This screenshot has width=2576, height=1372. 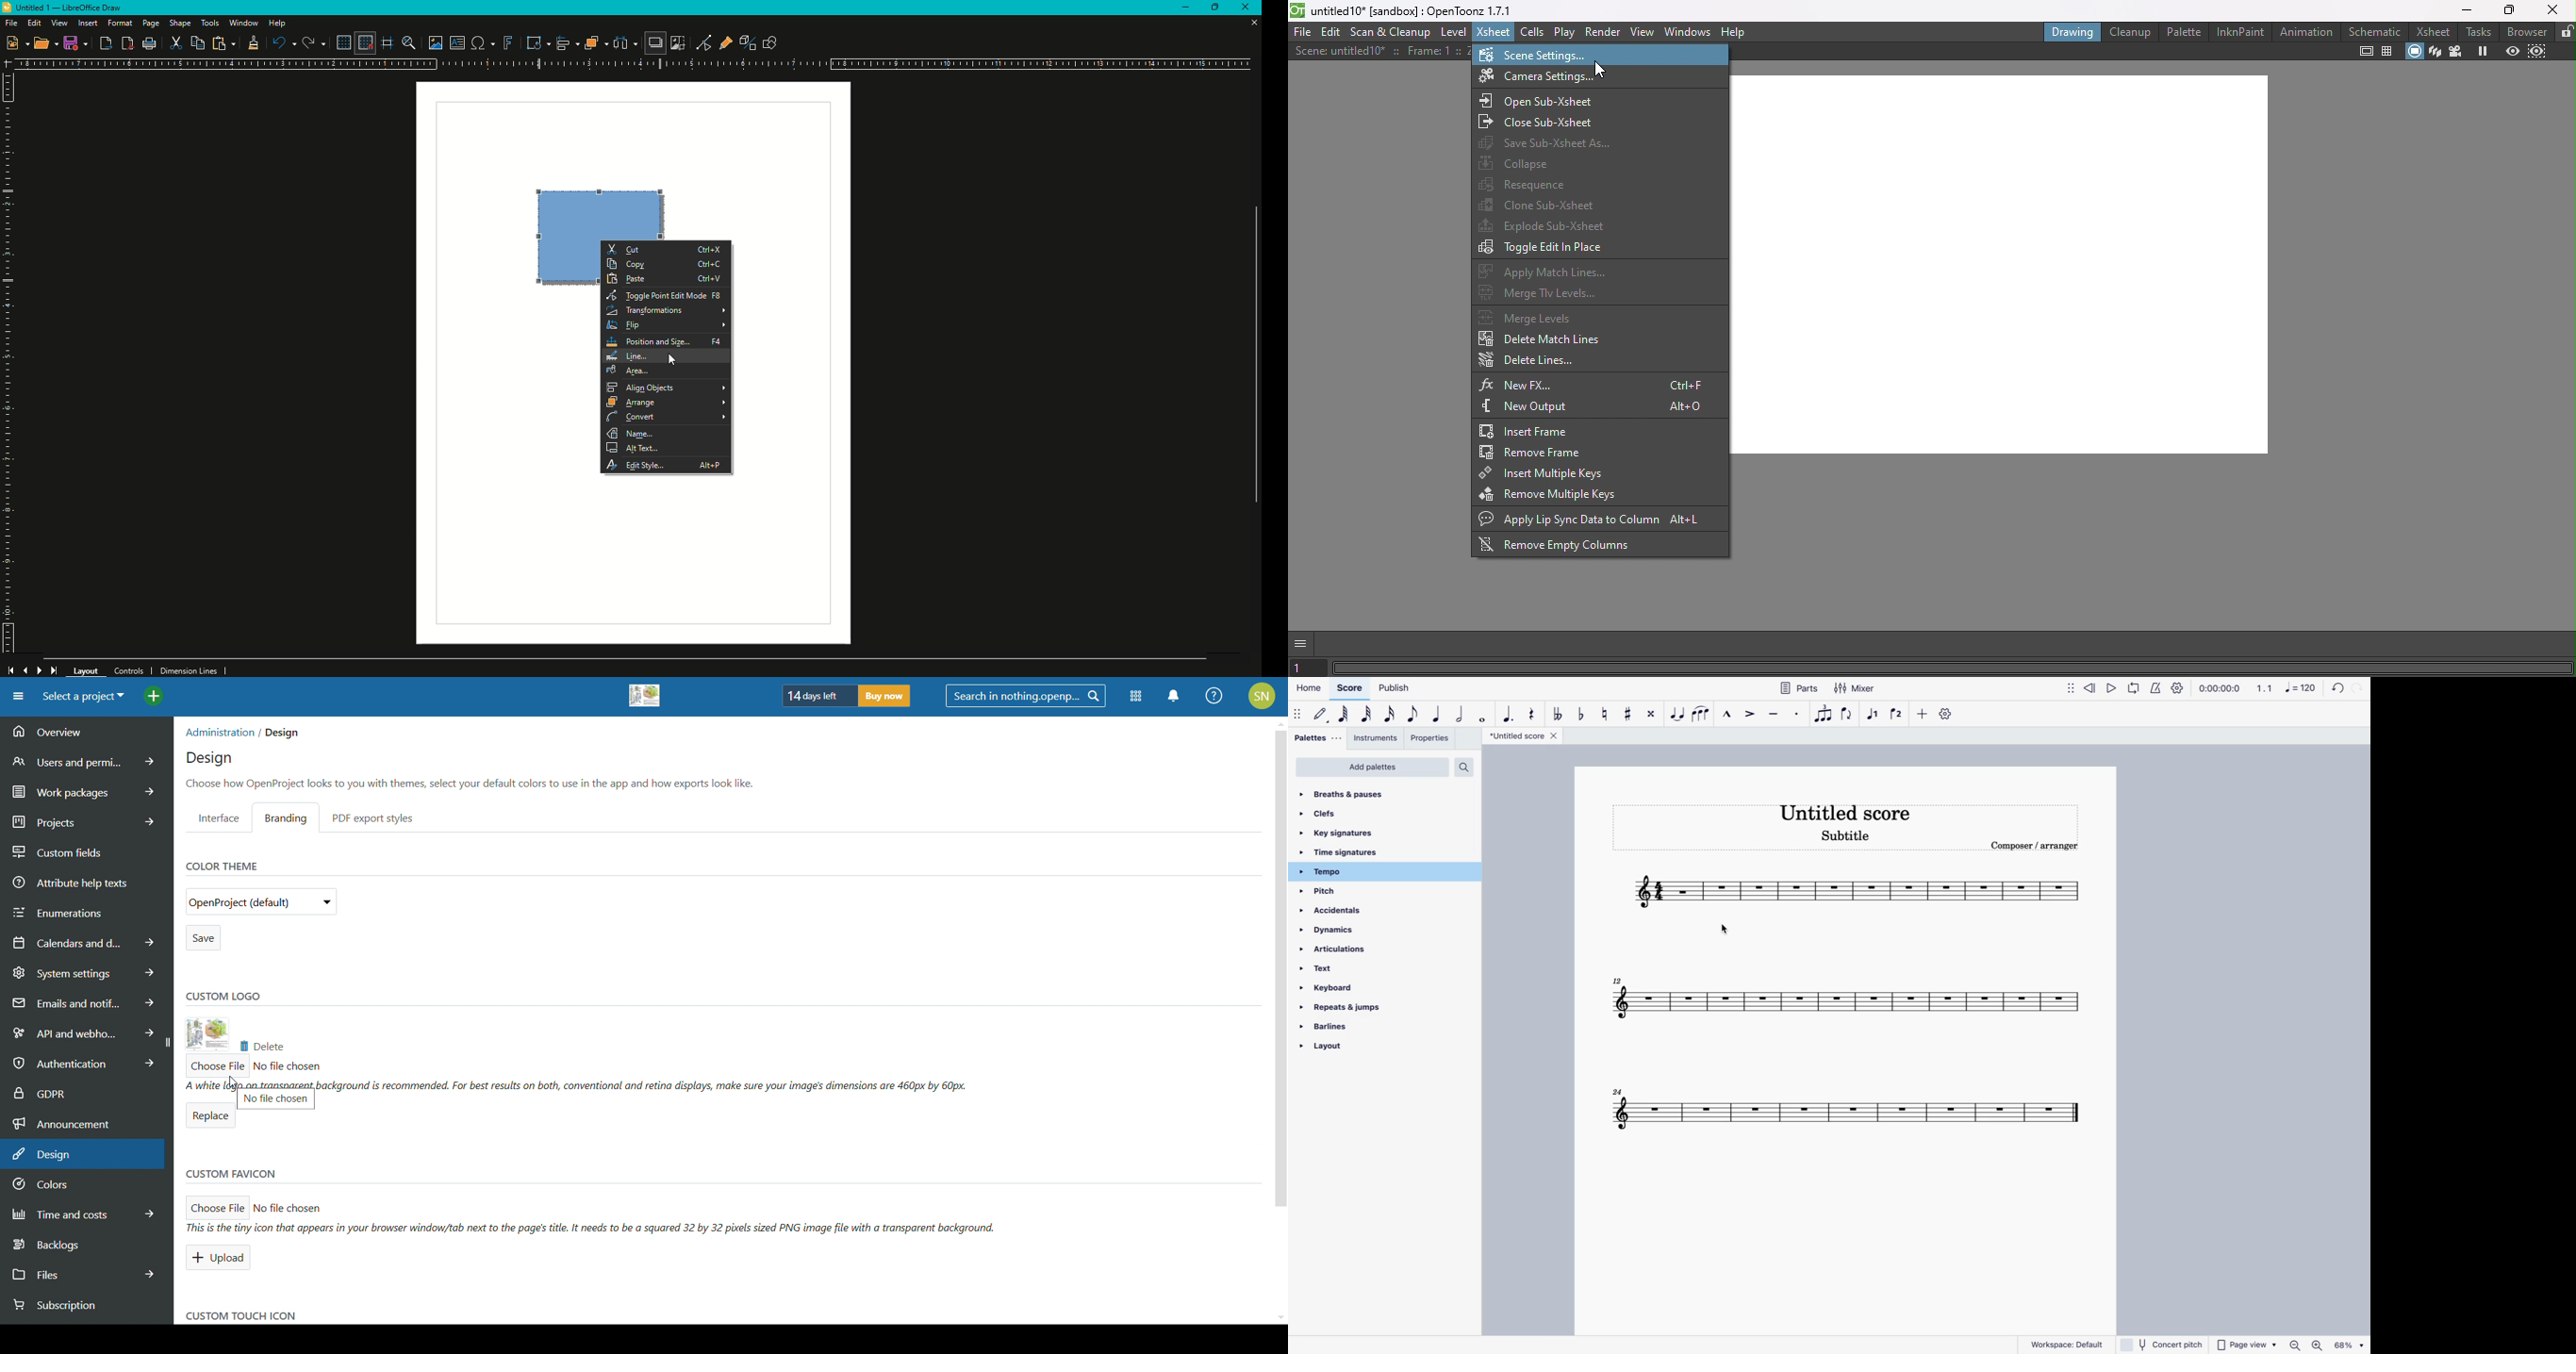 What do you see at coordinates (1372, 831) in the screenshot?
I see `key signatures` at bounding box center [1372, 831].